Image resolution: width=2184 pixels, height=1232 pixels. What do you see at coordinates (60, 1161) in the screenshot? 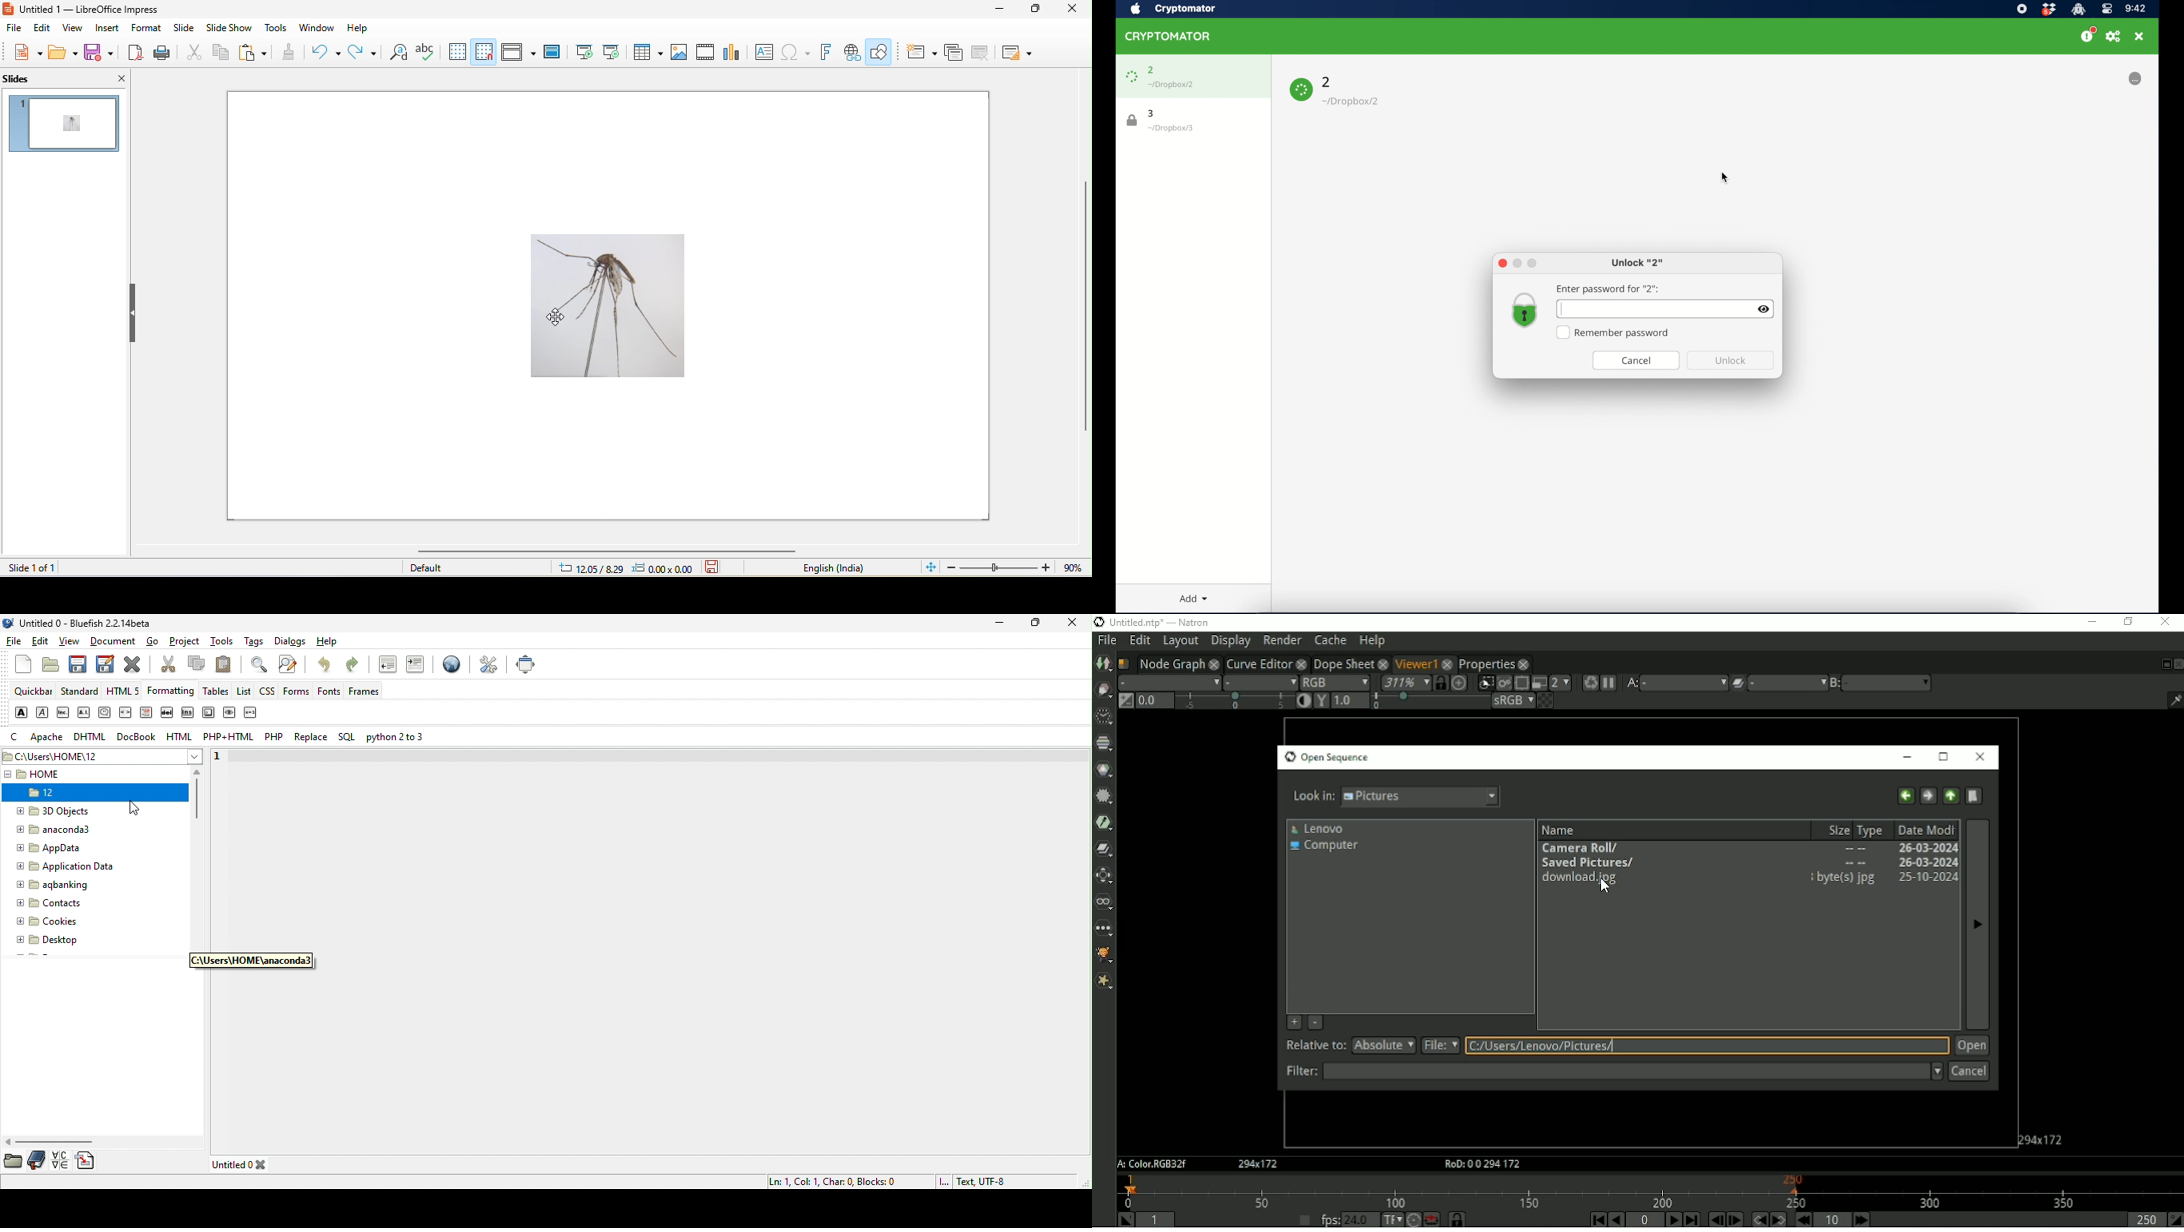
I see `charmap` at bounding box center [60, 1161].